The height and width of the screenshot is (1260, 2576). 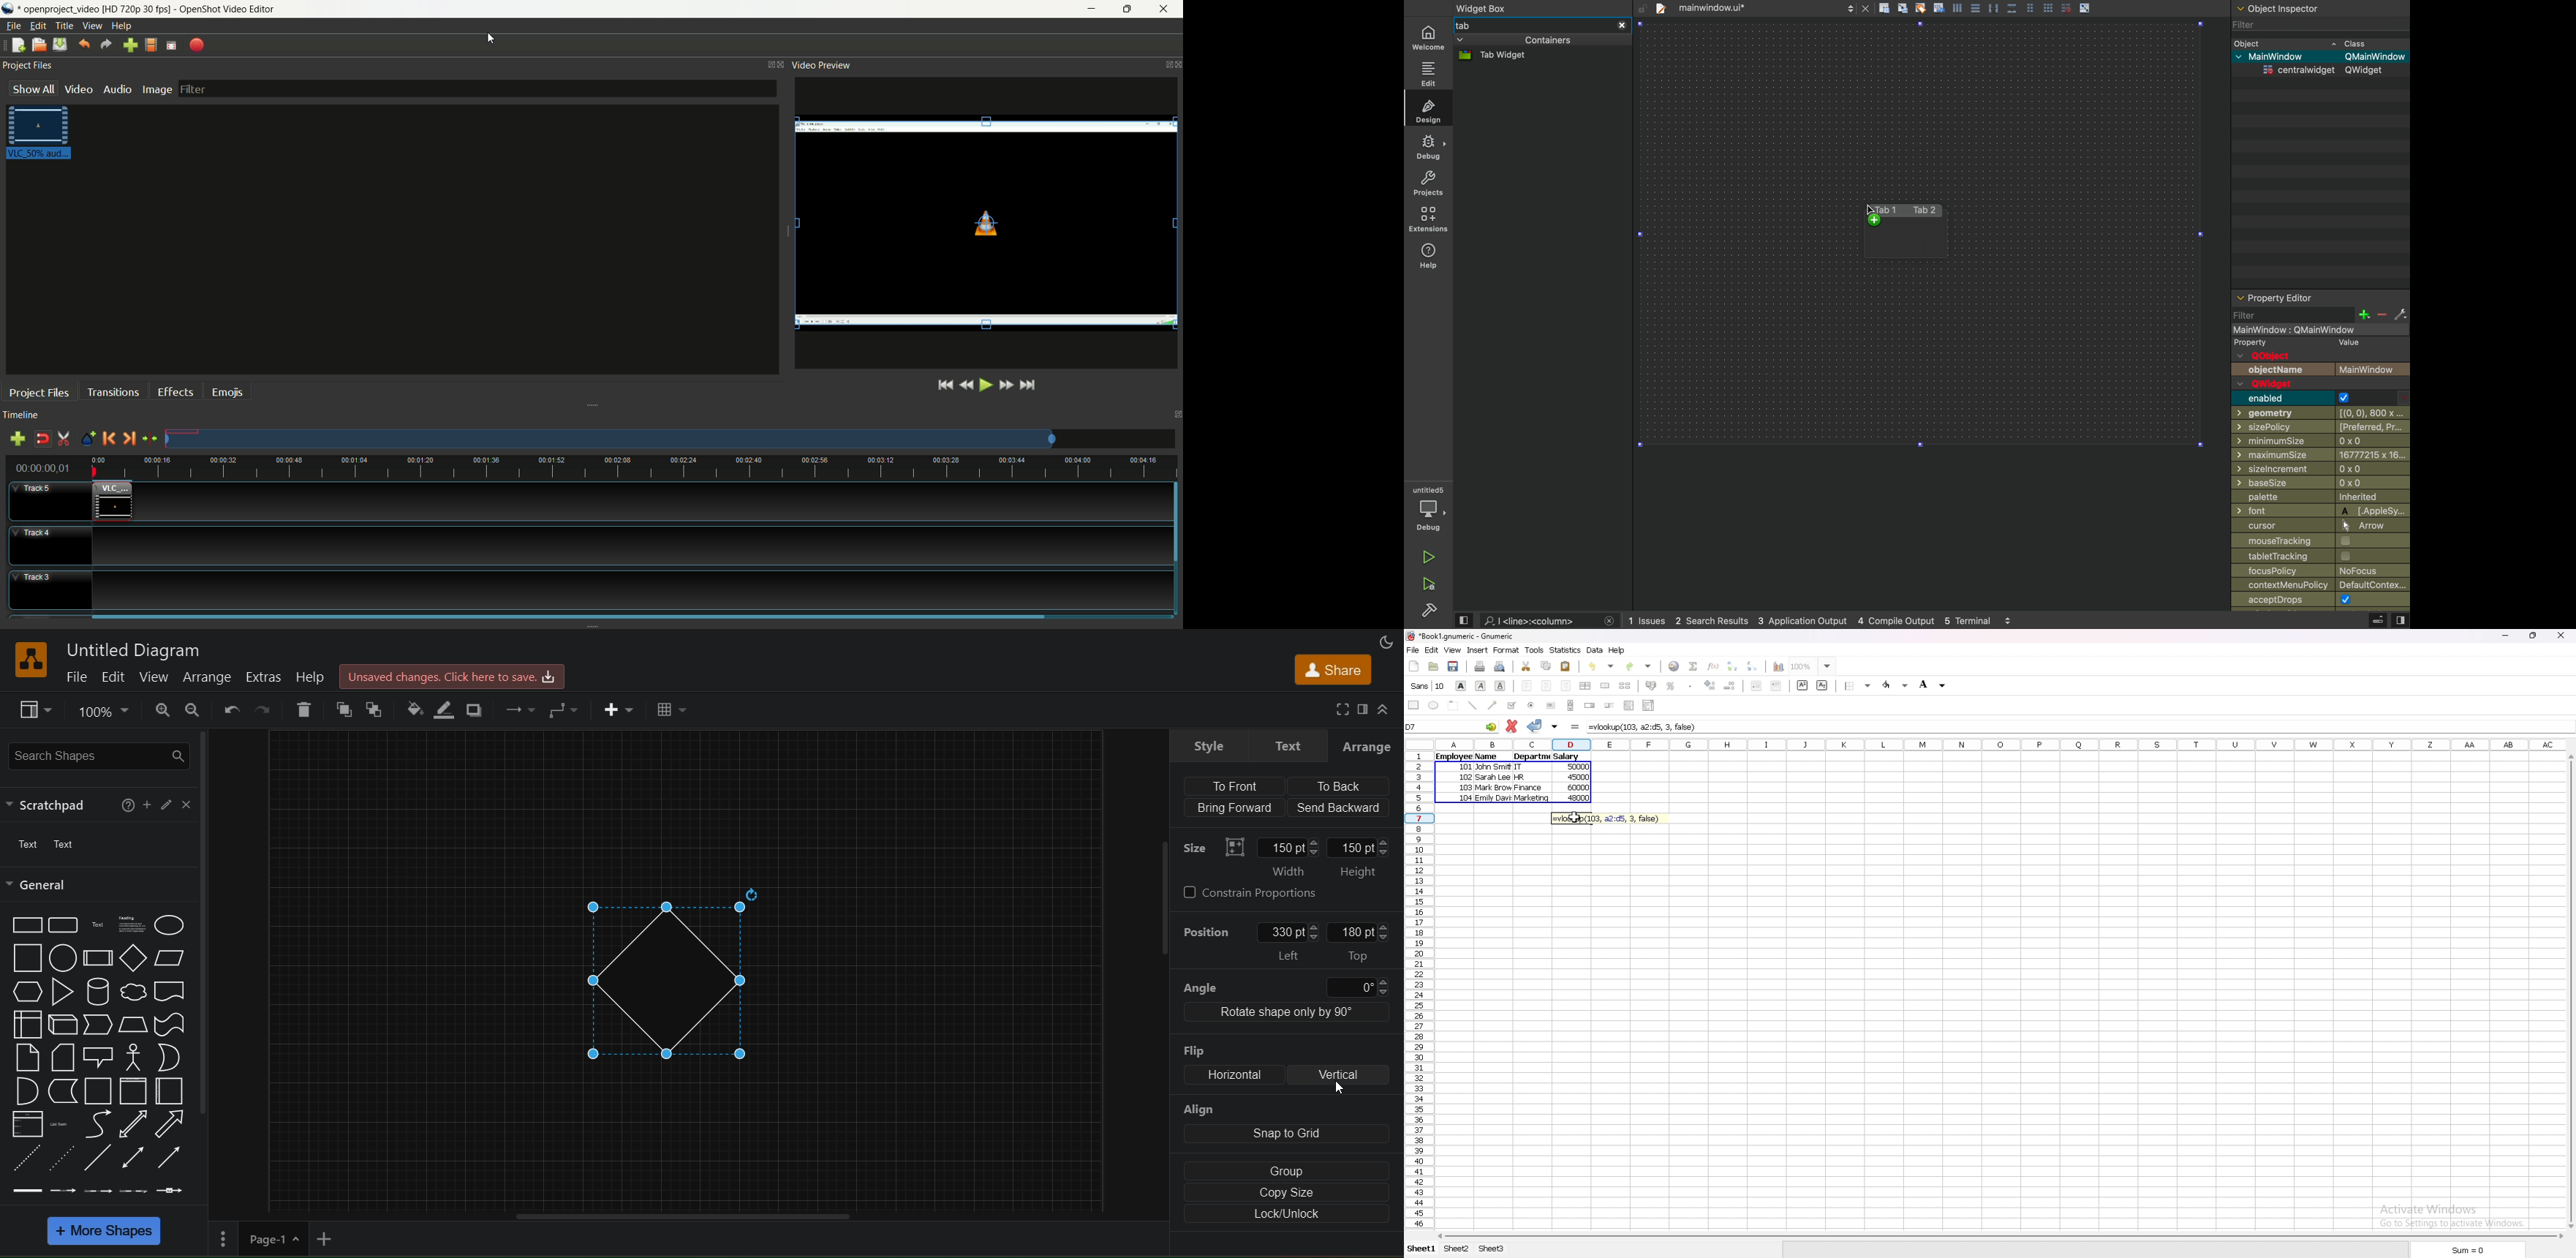 I want to click on vertical container, so click(x=135, y=1091).